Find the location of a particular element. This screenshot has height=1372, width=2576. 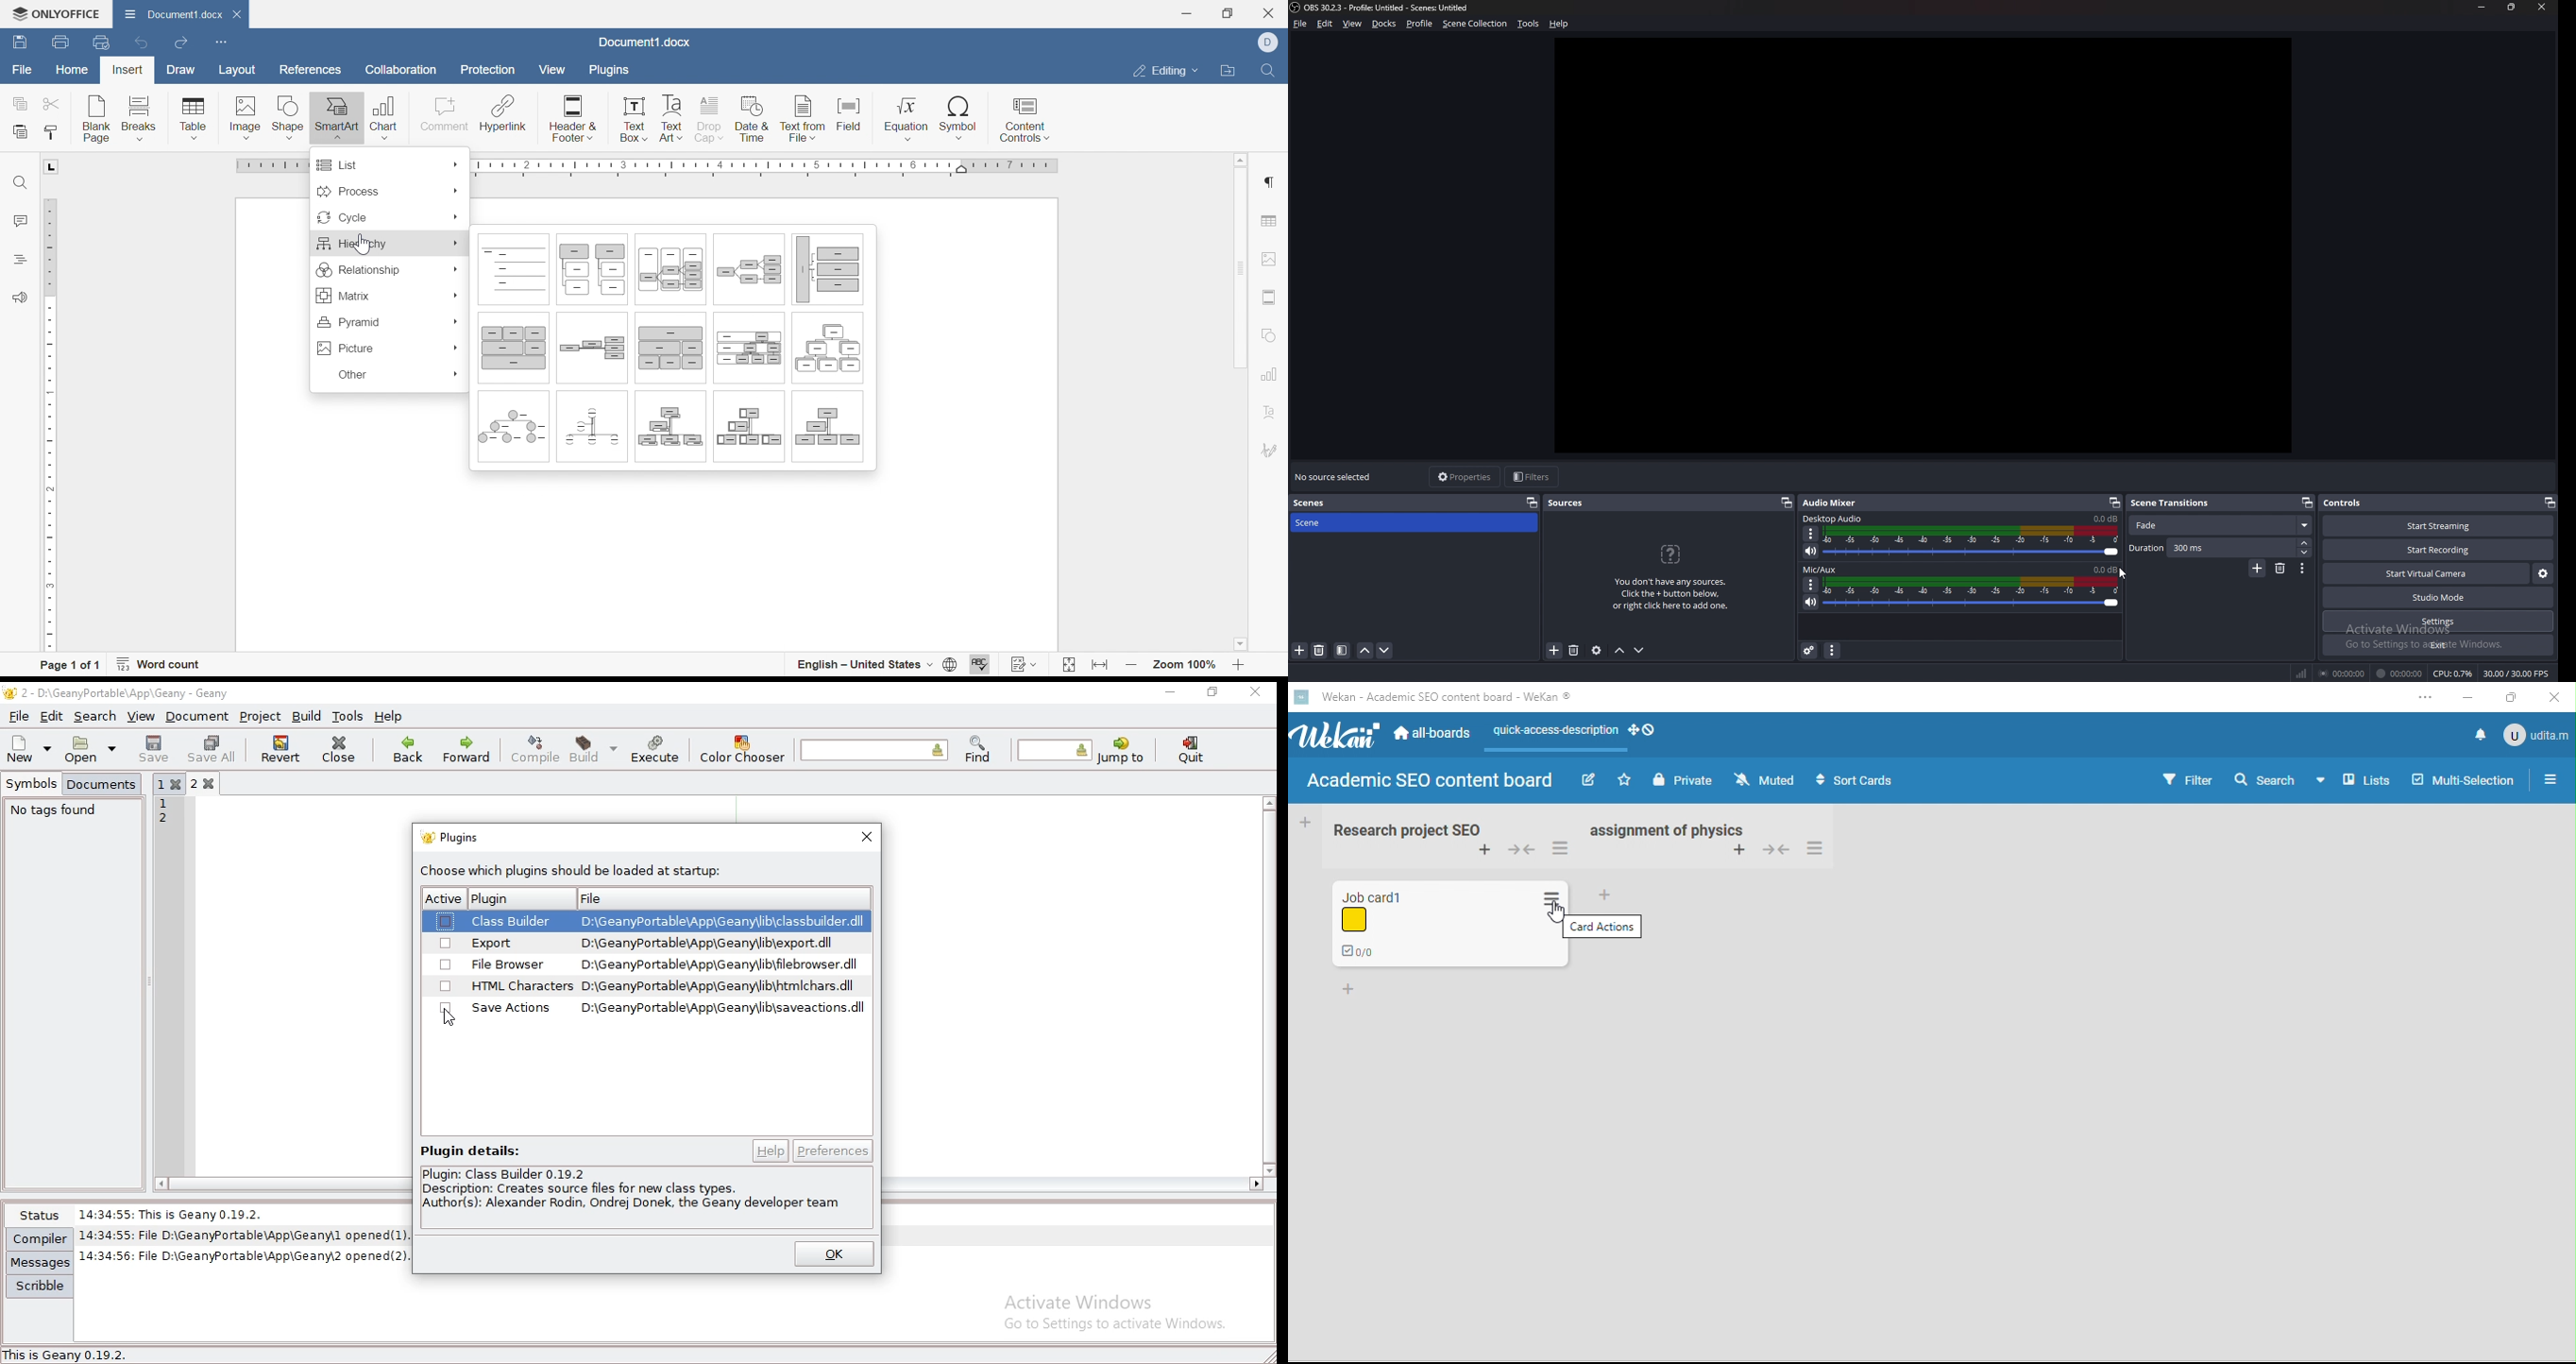

Scroll up is located at coordinates (1242, 158).